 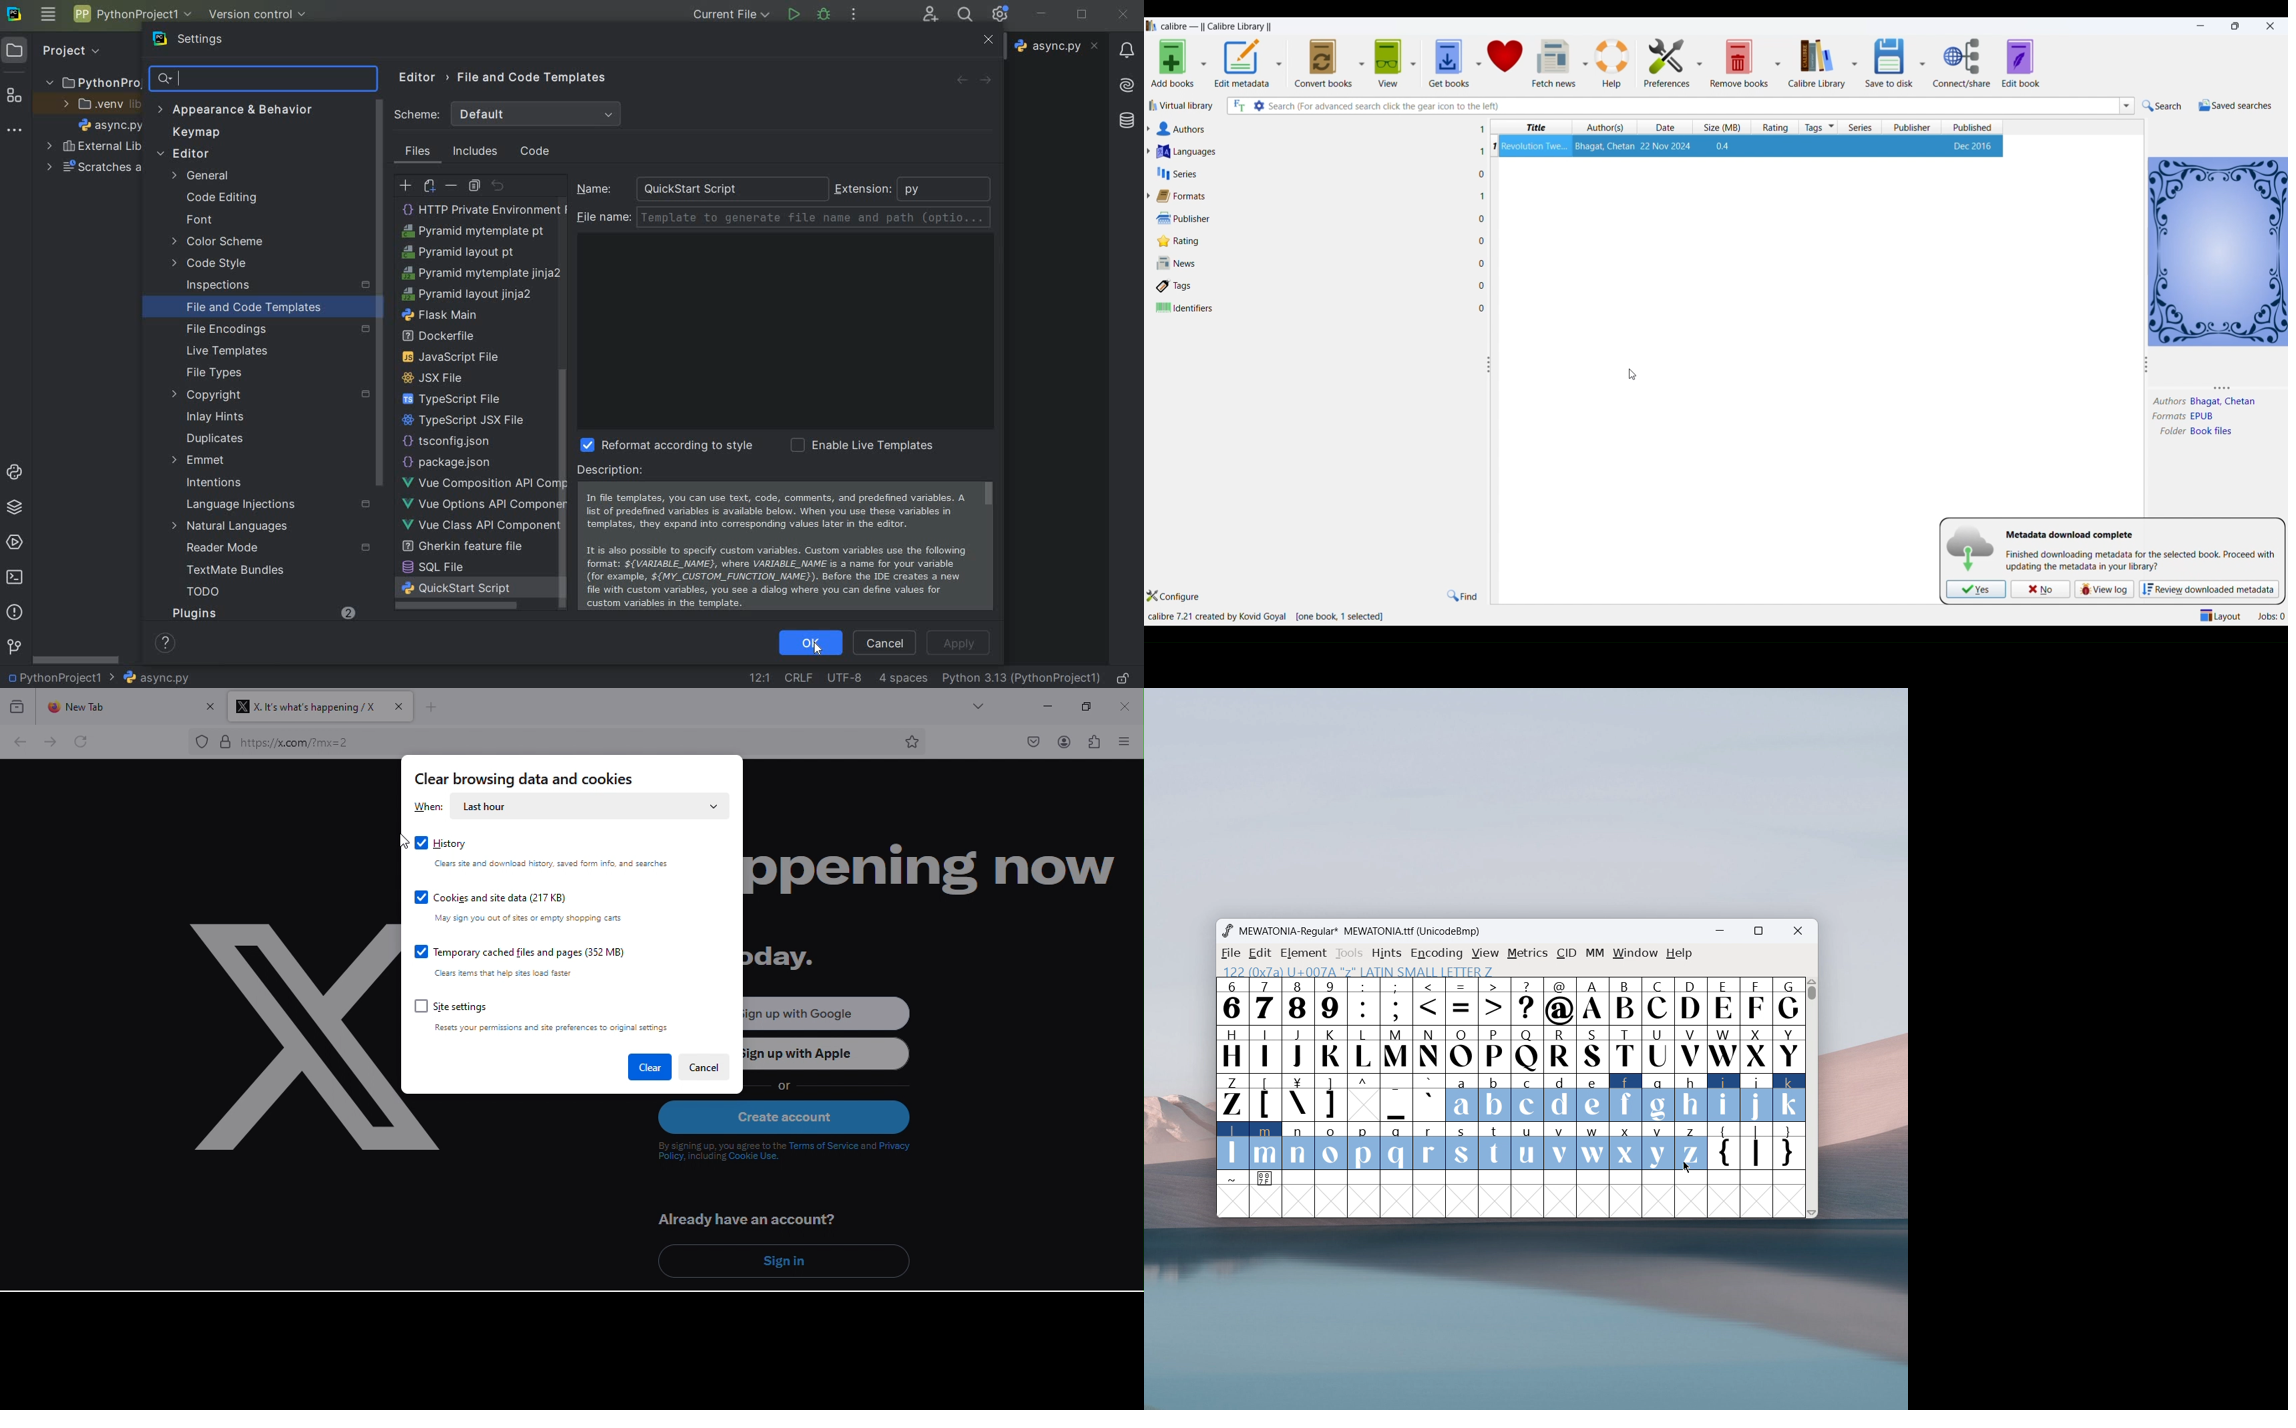 I want to click on title, so click(x=1533, y=128).